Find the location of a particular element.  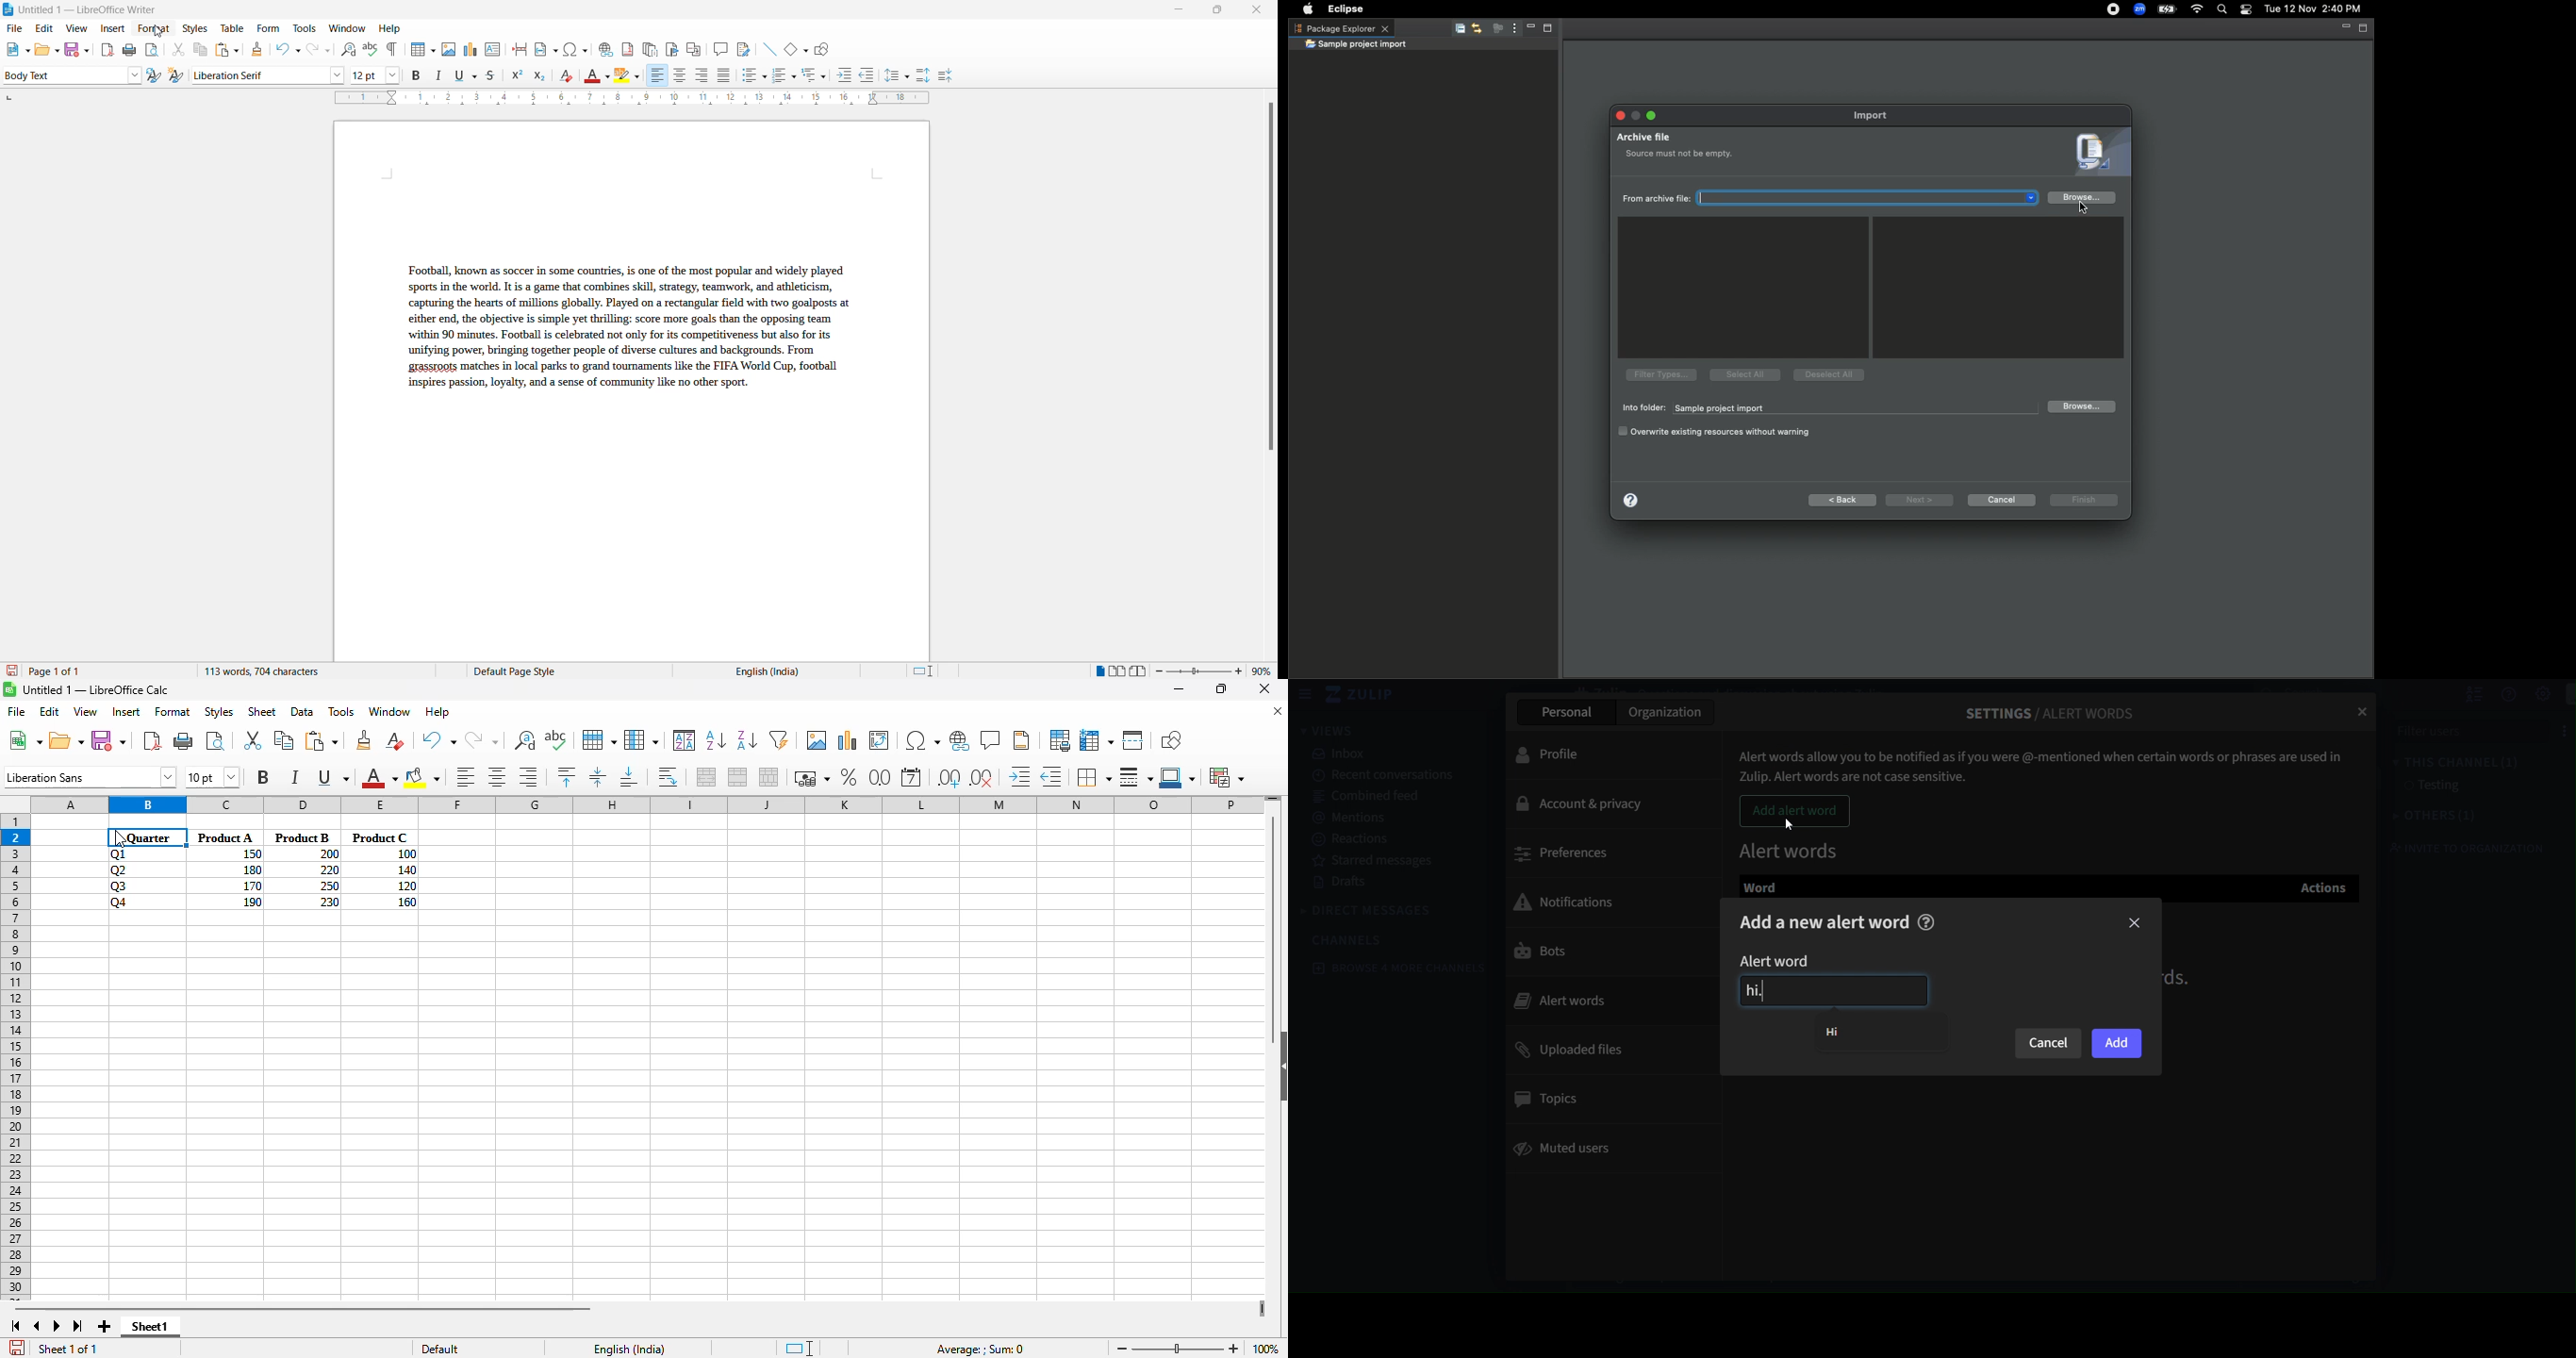

combined feed is located at coordinates (1372, 797).